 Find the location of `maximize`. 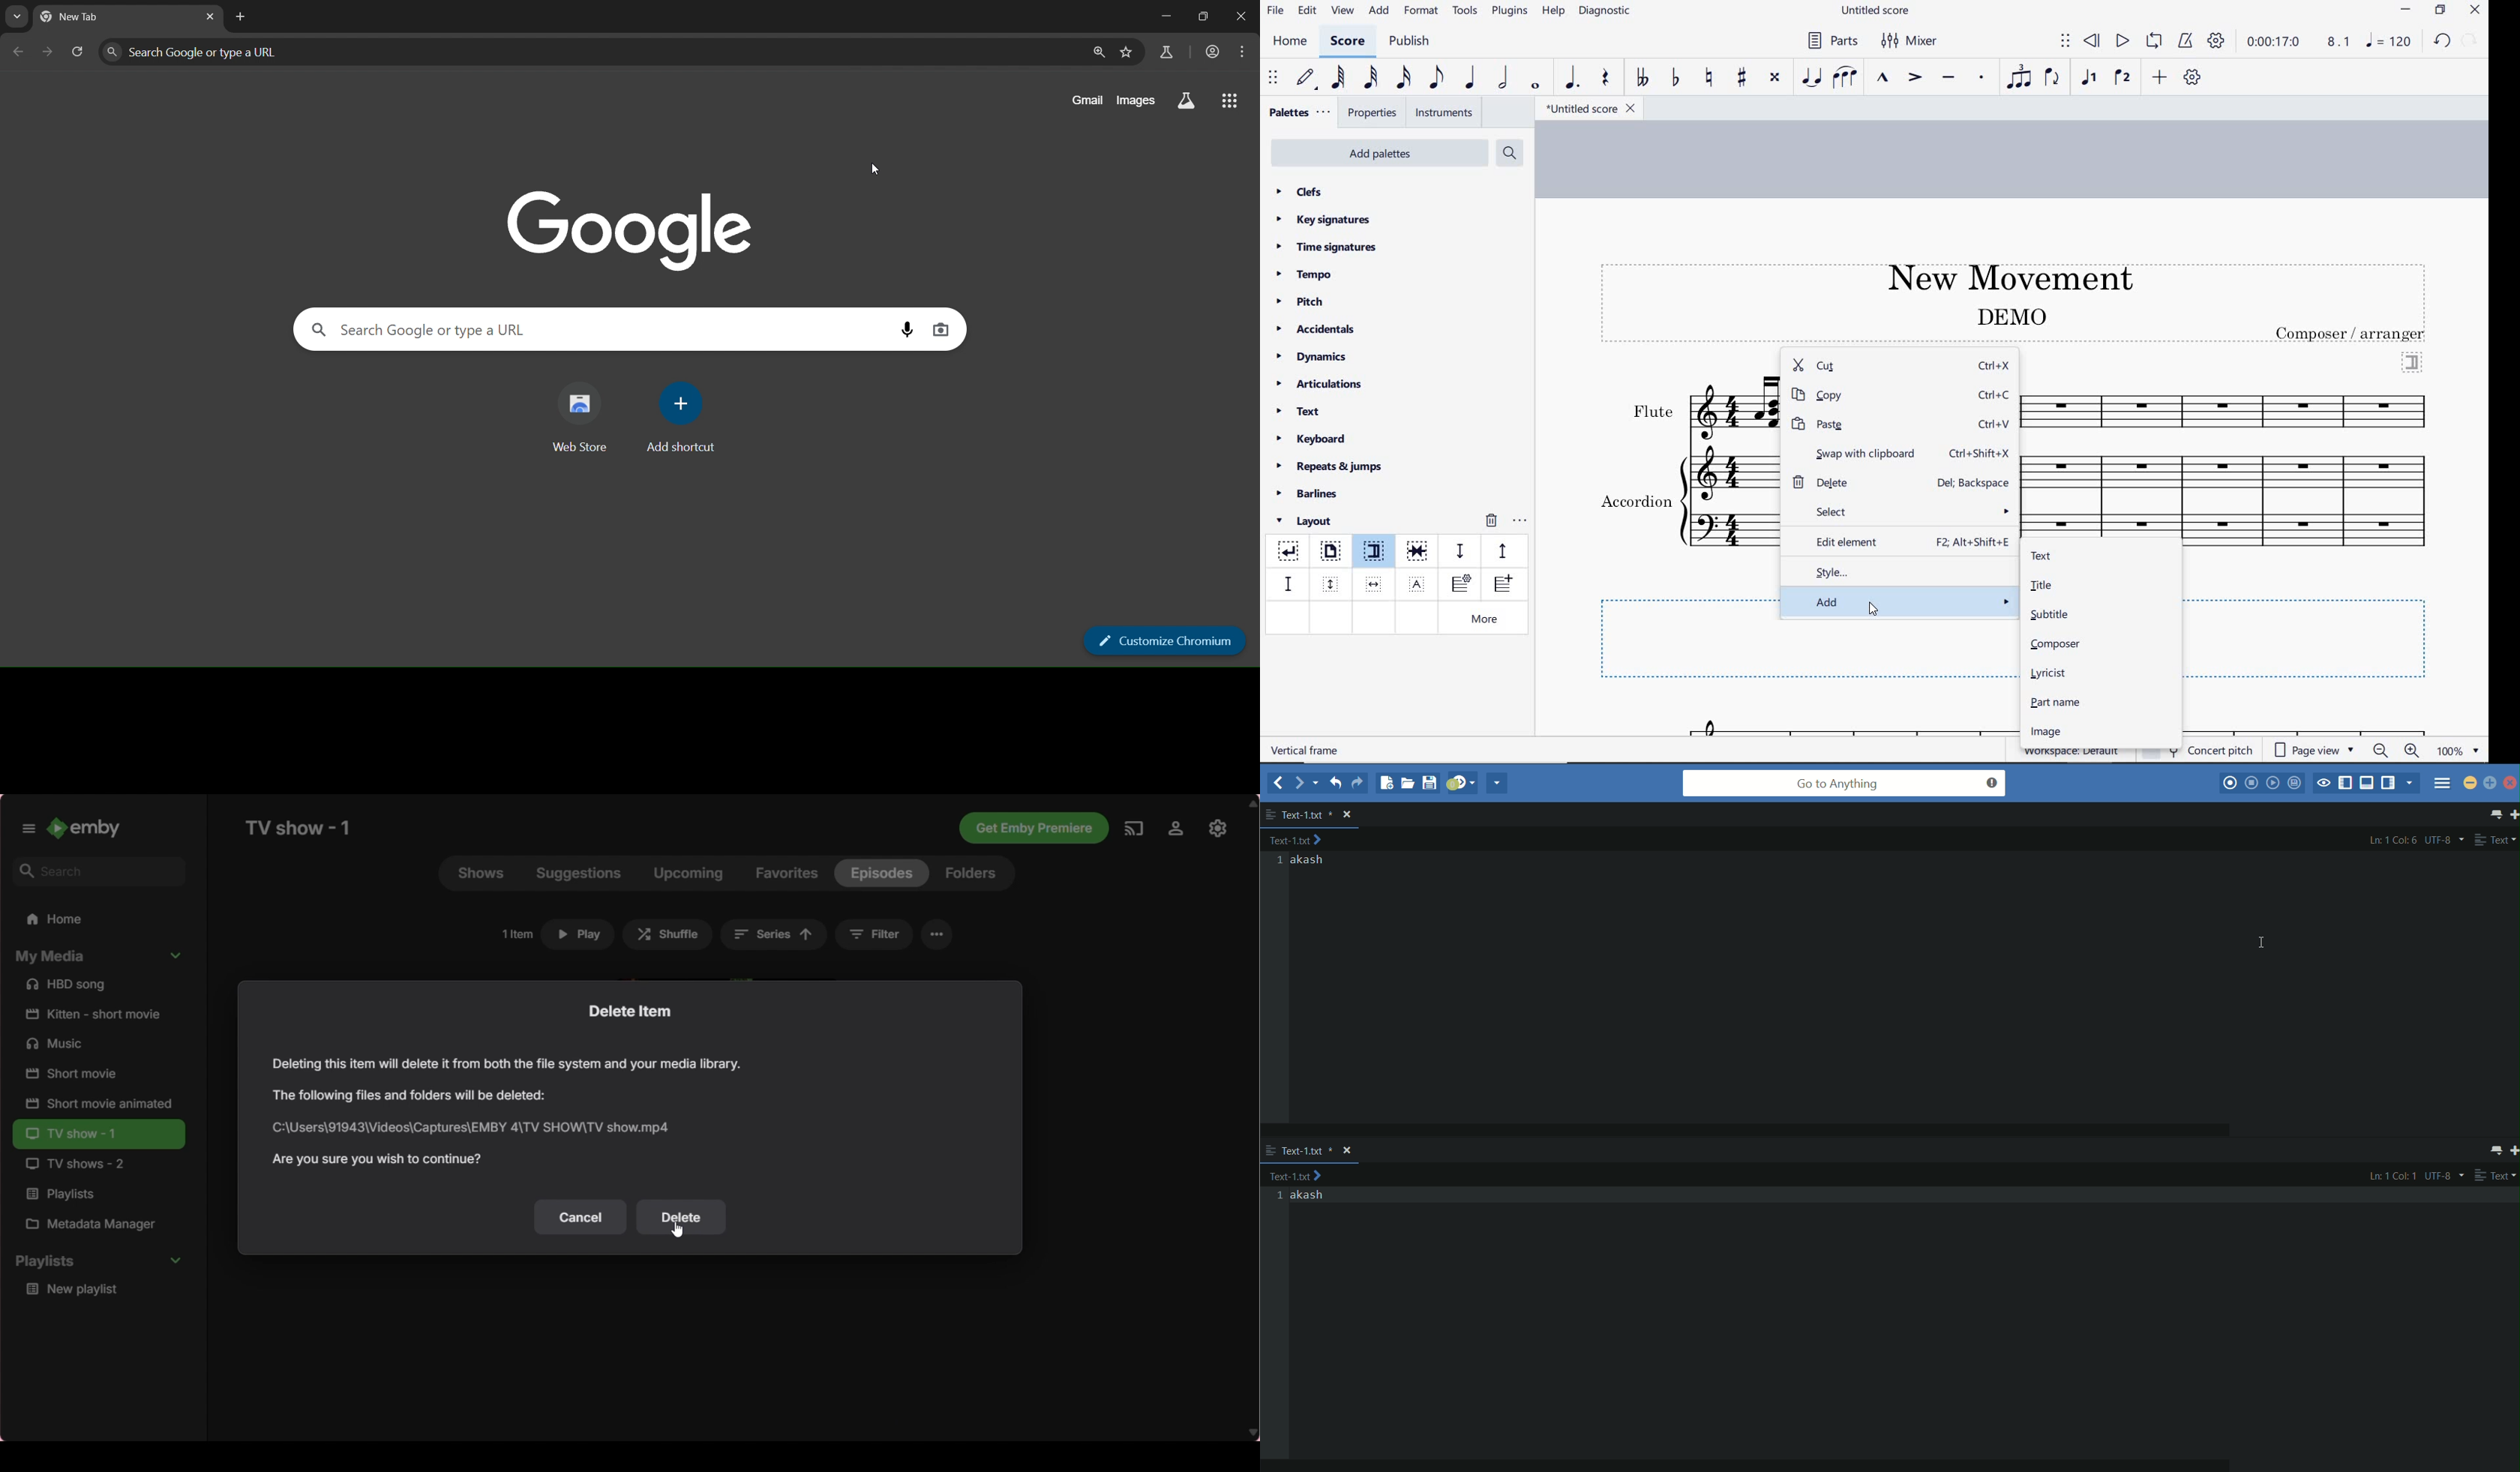

maximize is located at coordinates (2490, 784).